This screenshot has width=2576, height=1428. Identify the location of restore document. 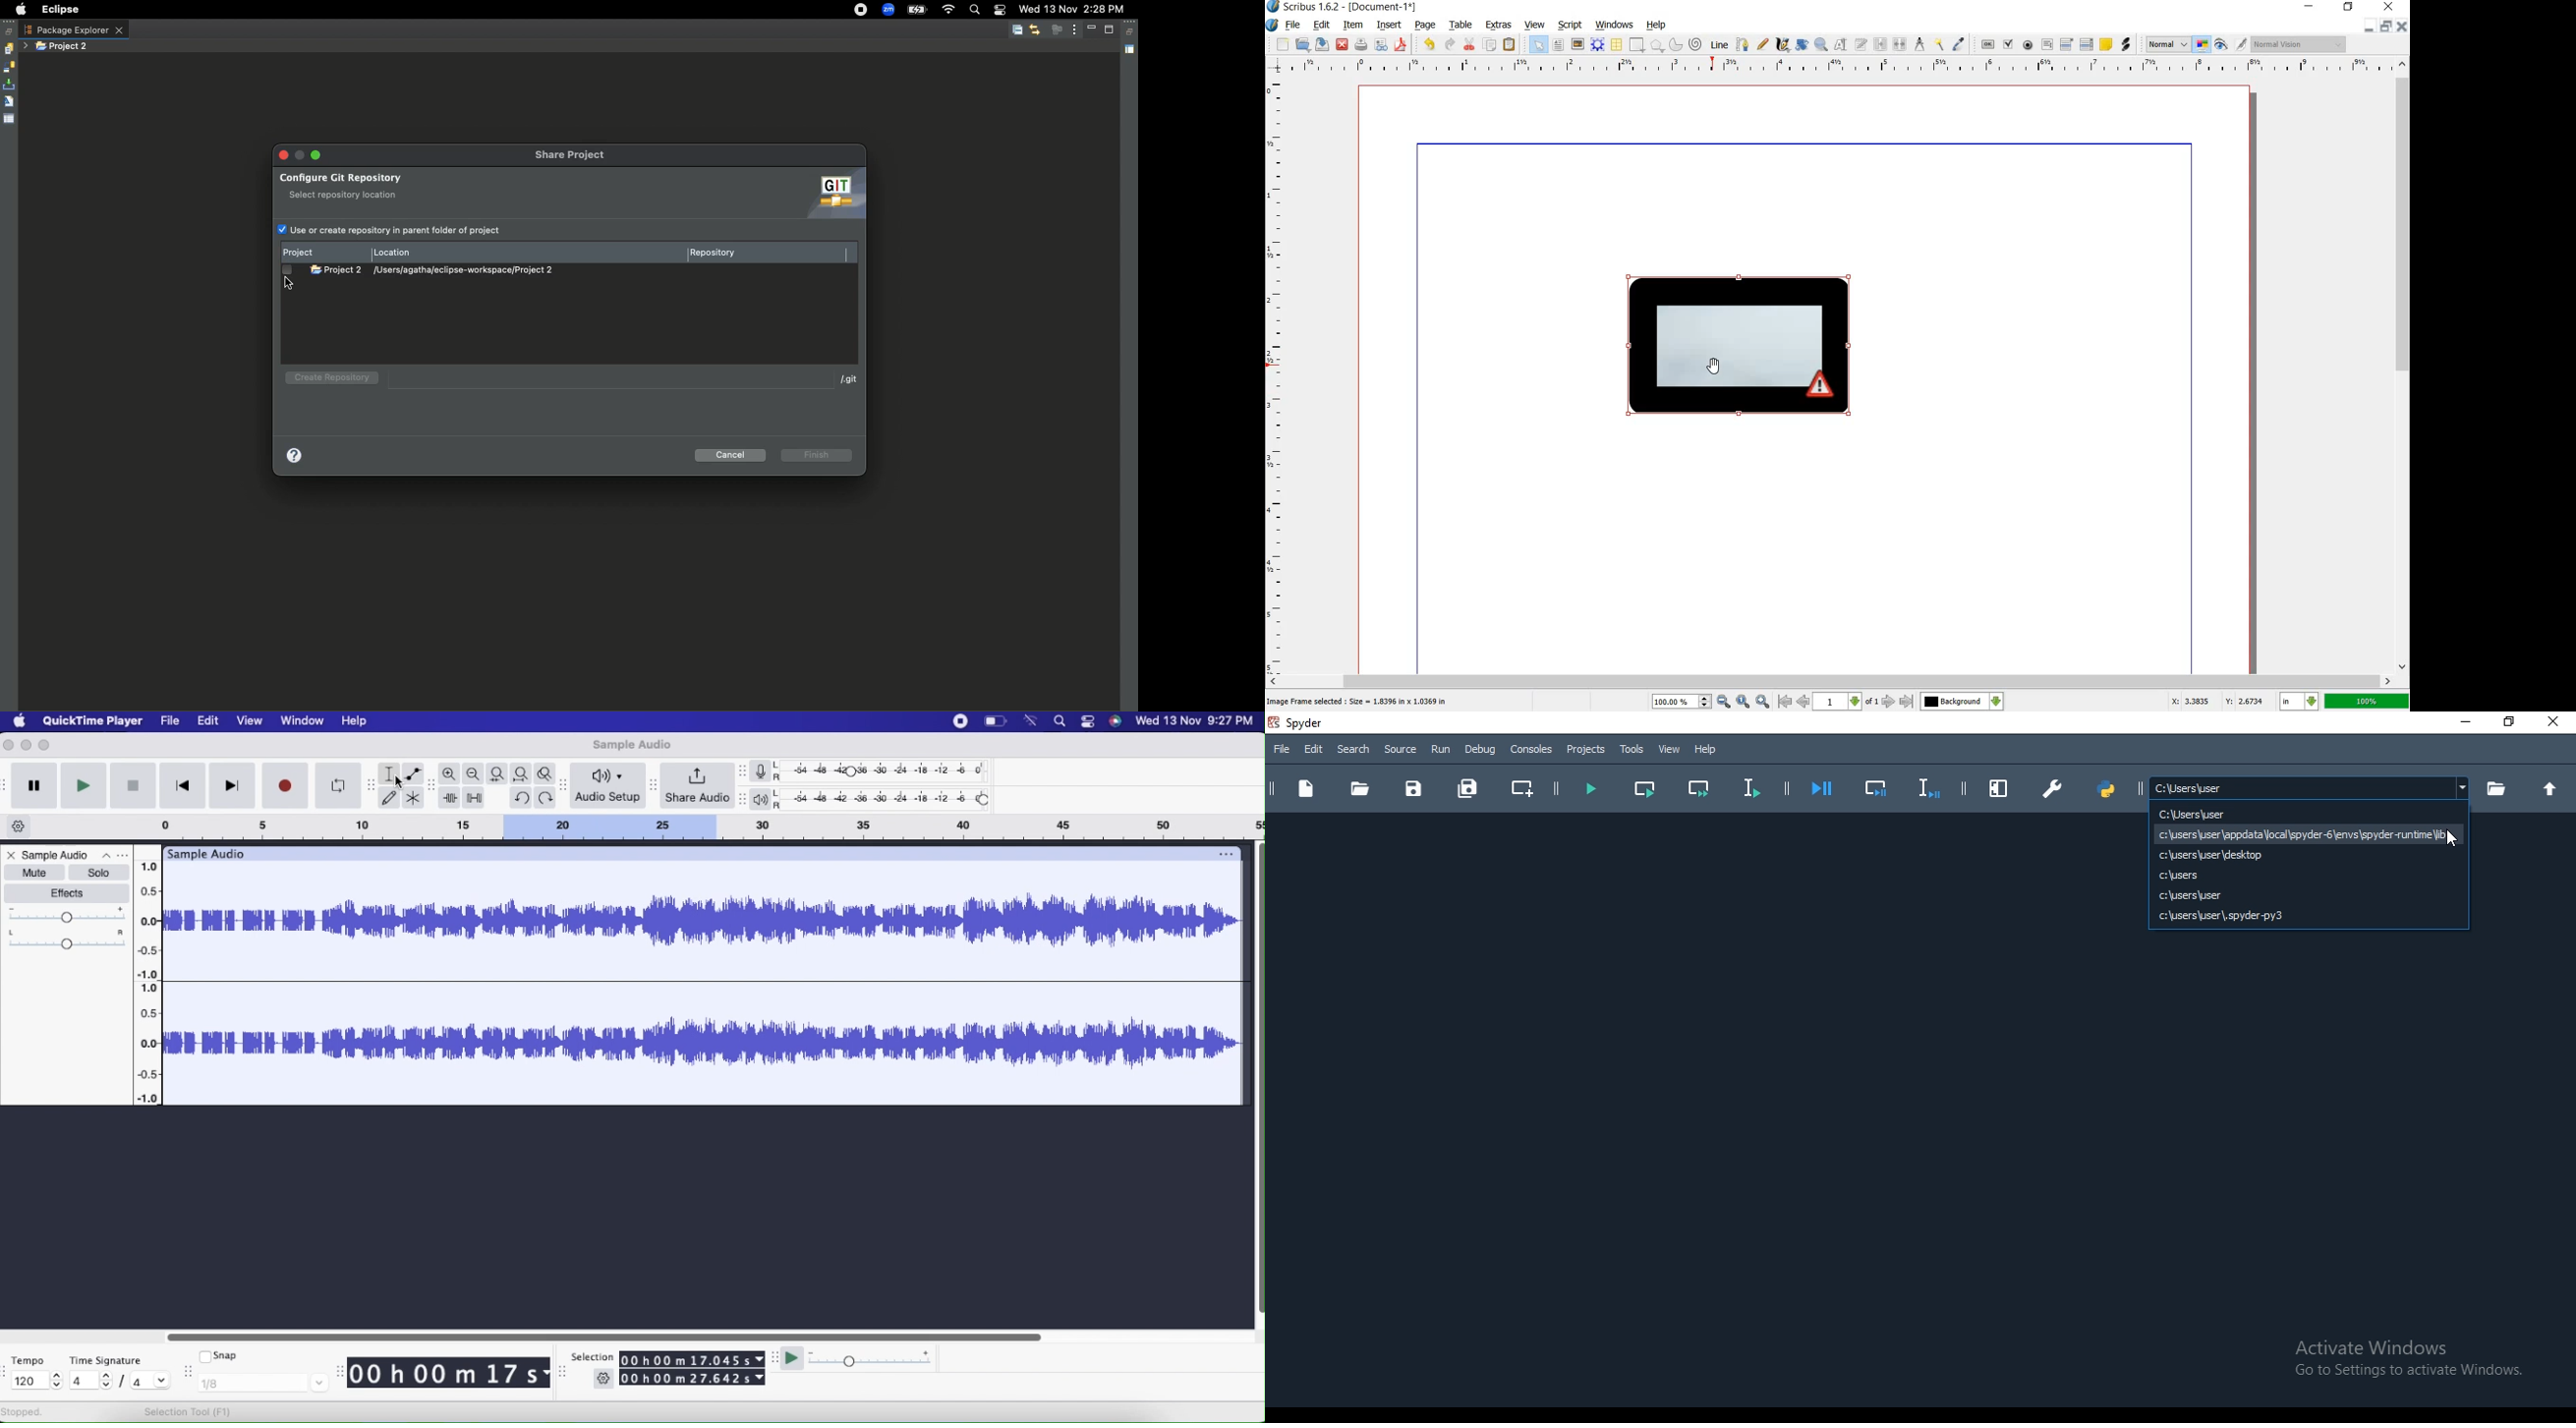
(2387, 25).